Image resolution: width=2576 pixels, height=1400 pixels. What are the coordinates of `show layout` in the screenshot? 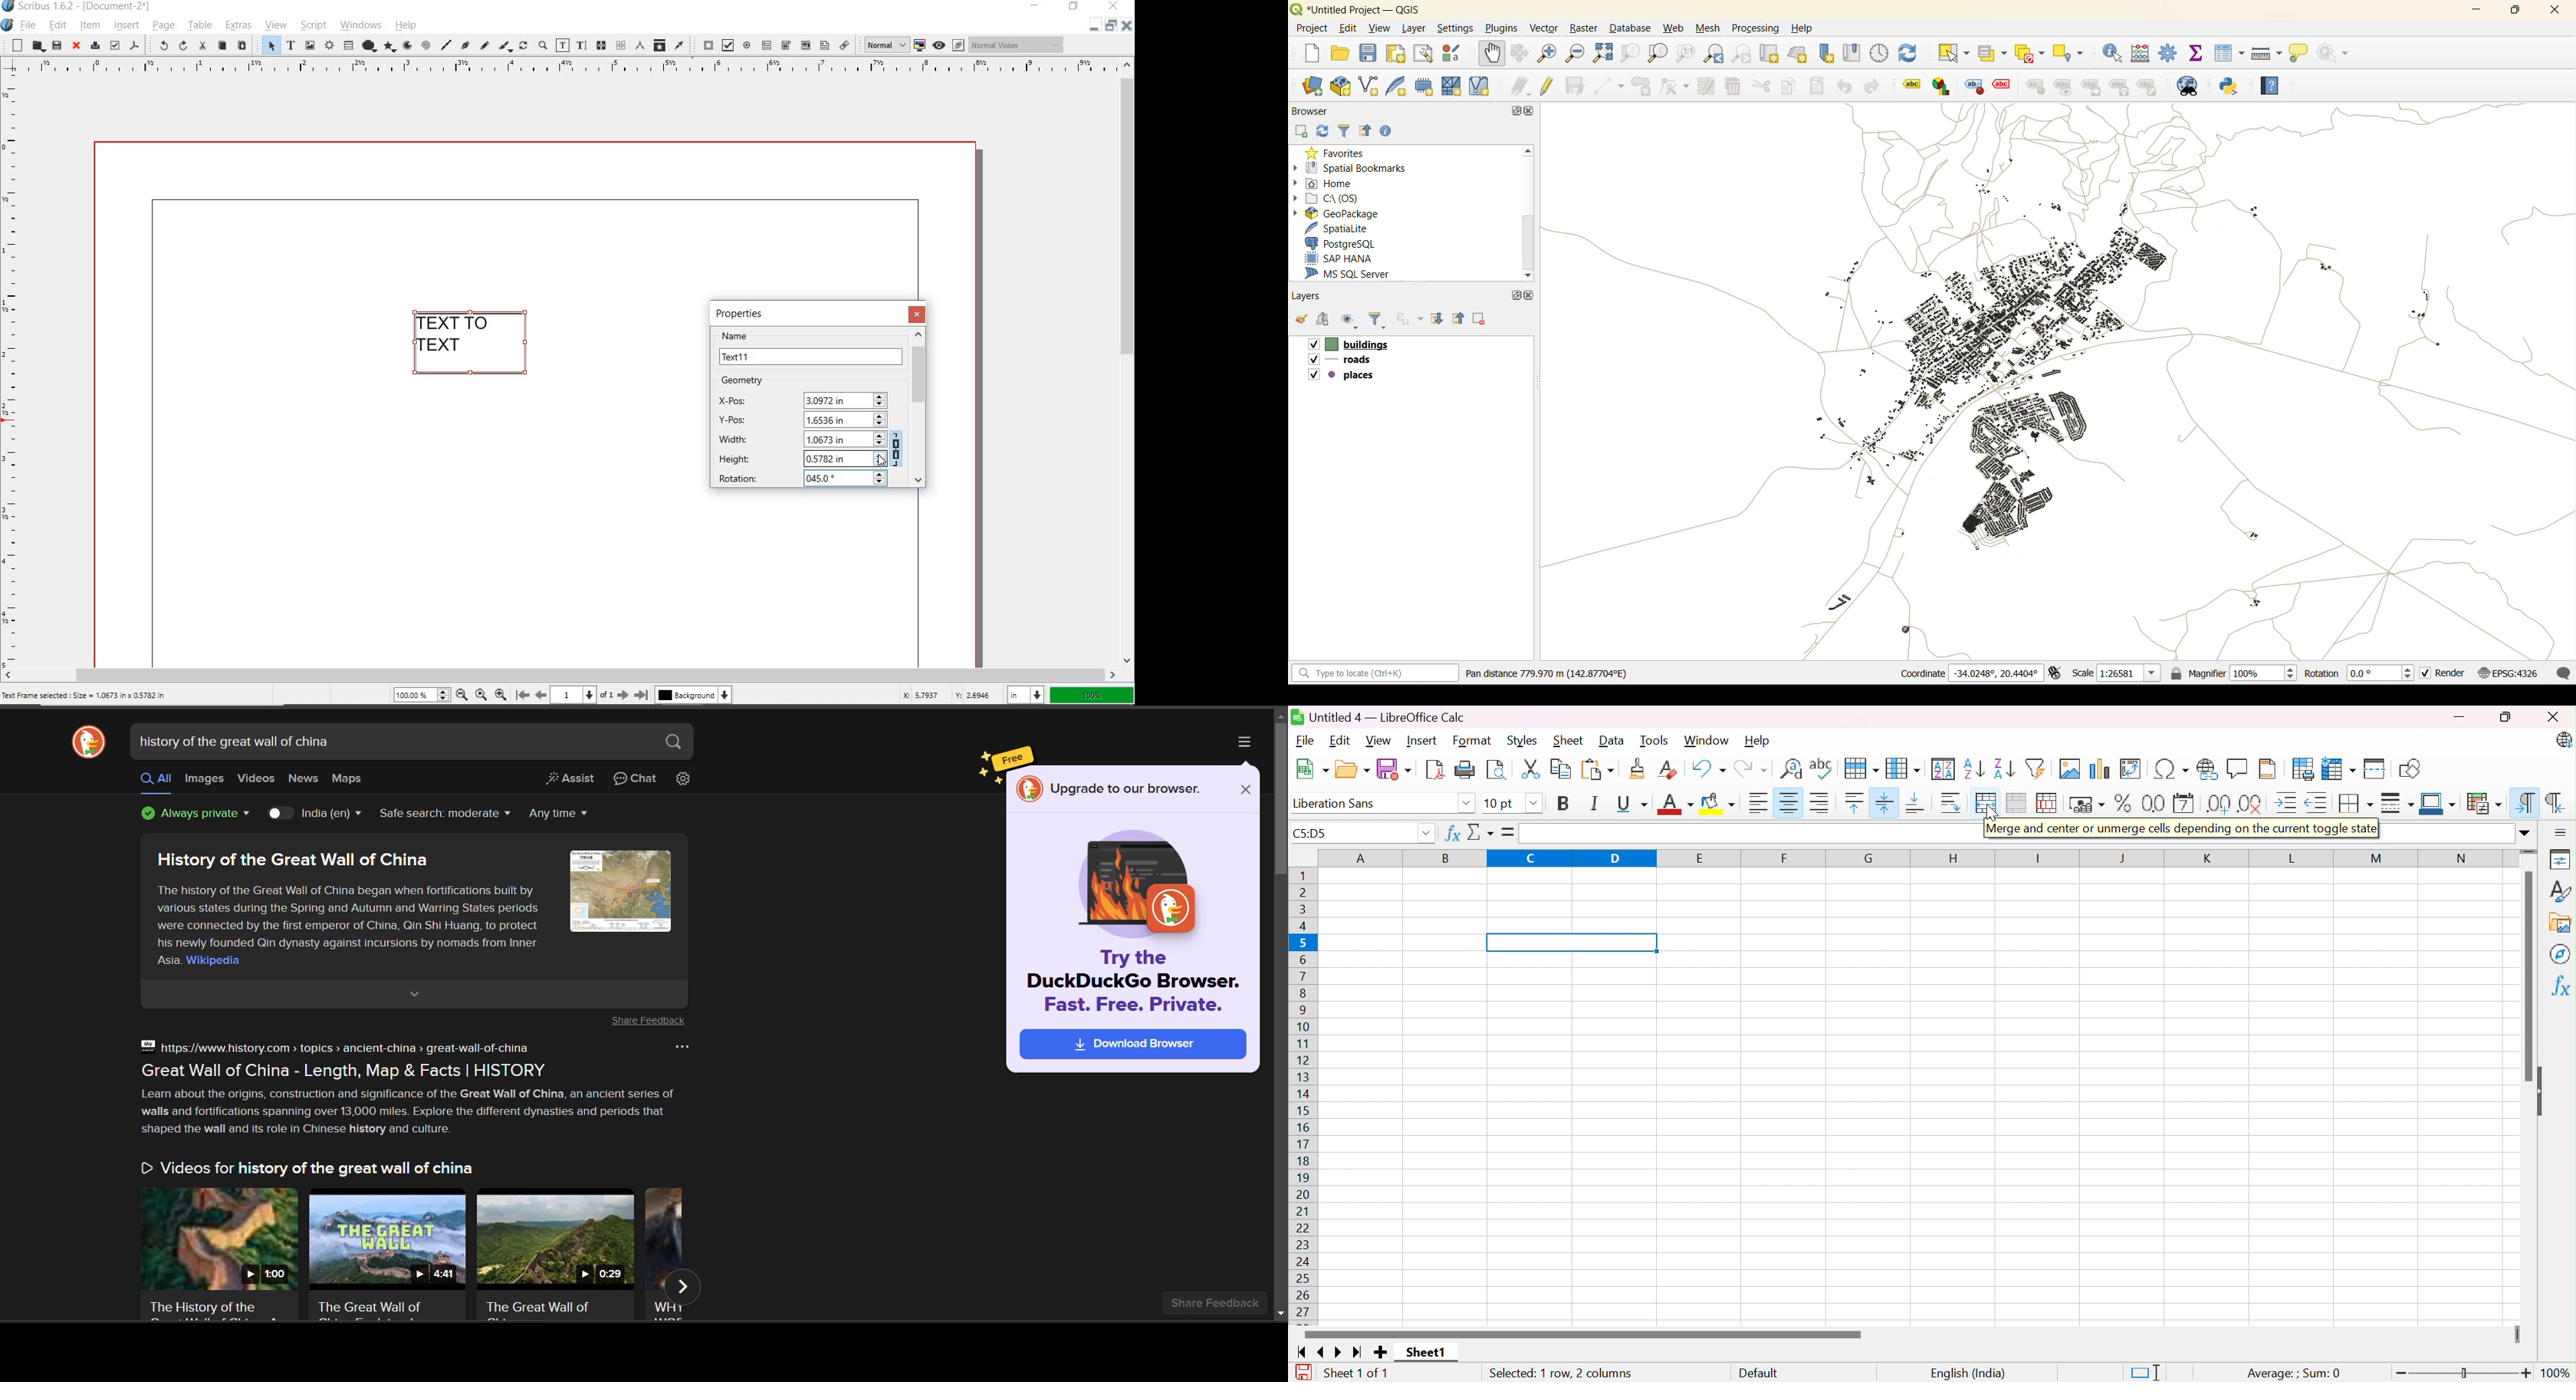 It's located at (1425, 54).